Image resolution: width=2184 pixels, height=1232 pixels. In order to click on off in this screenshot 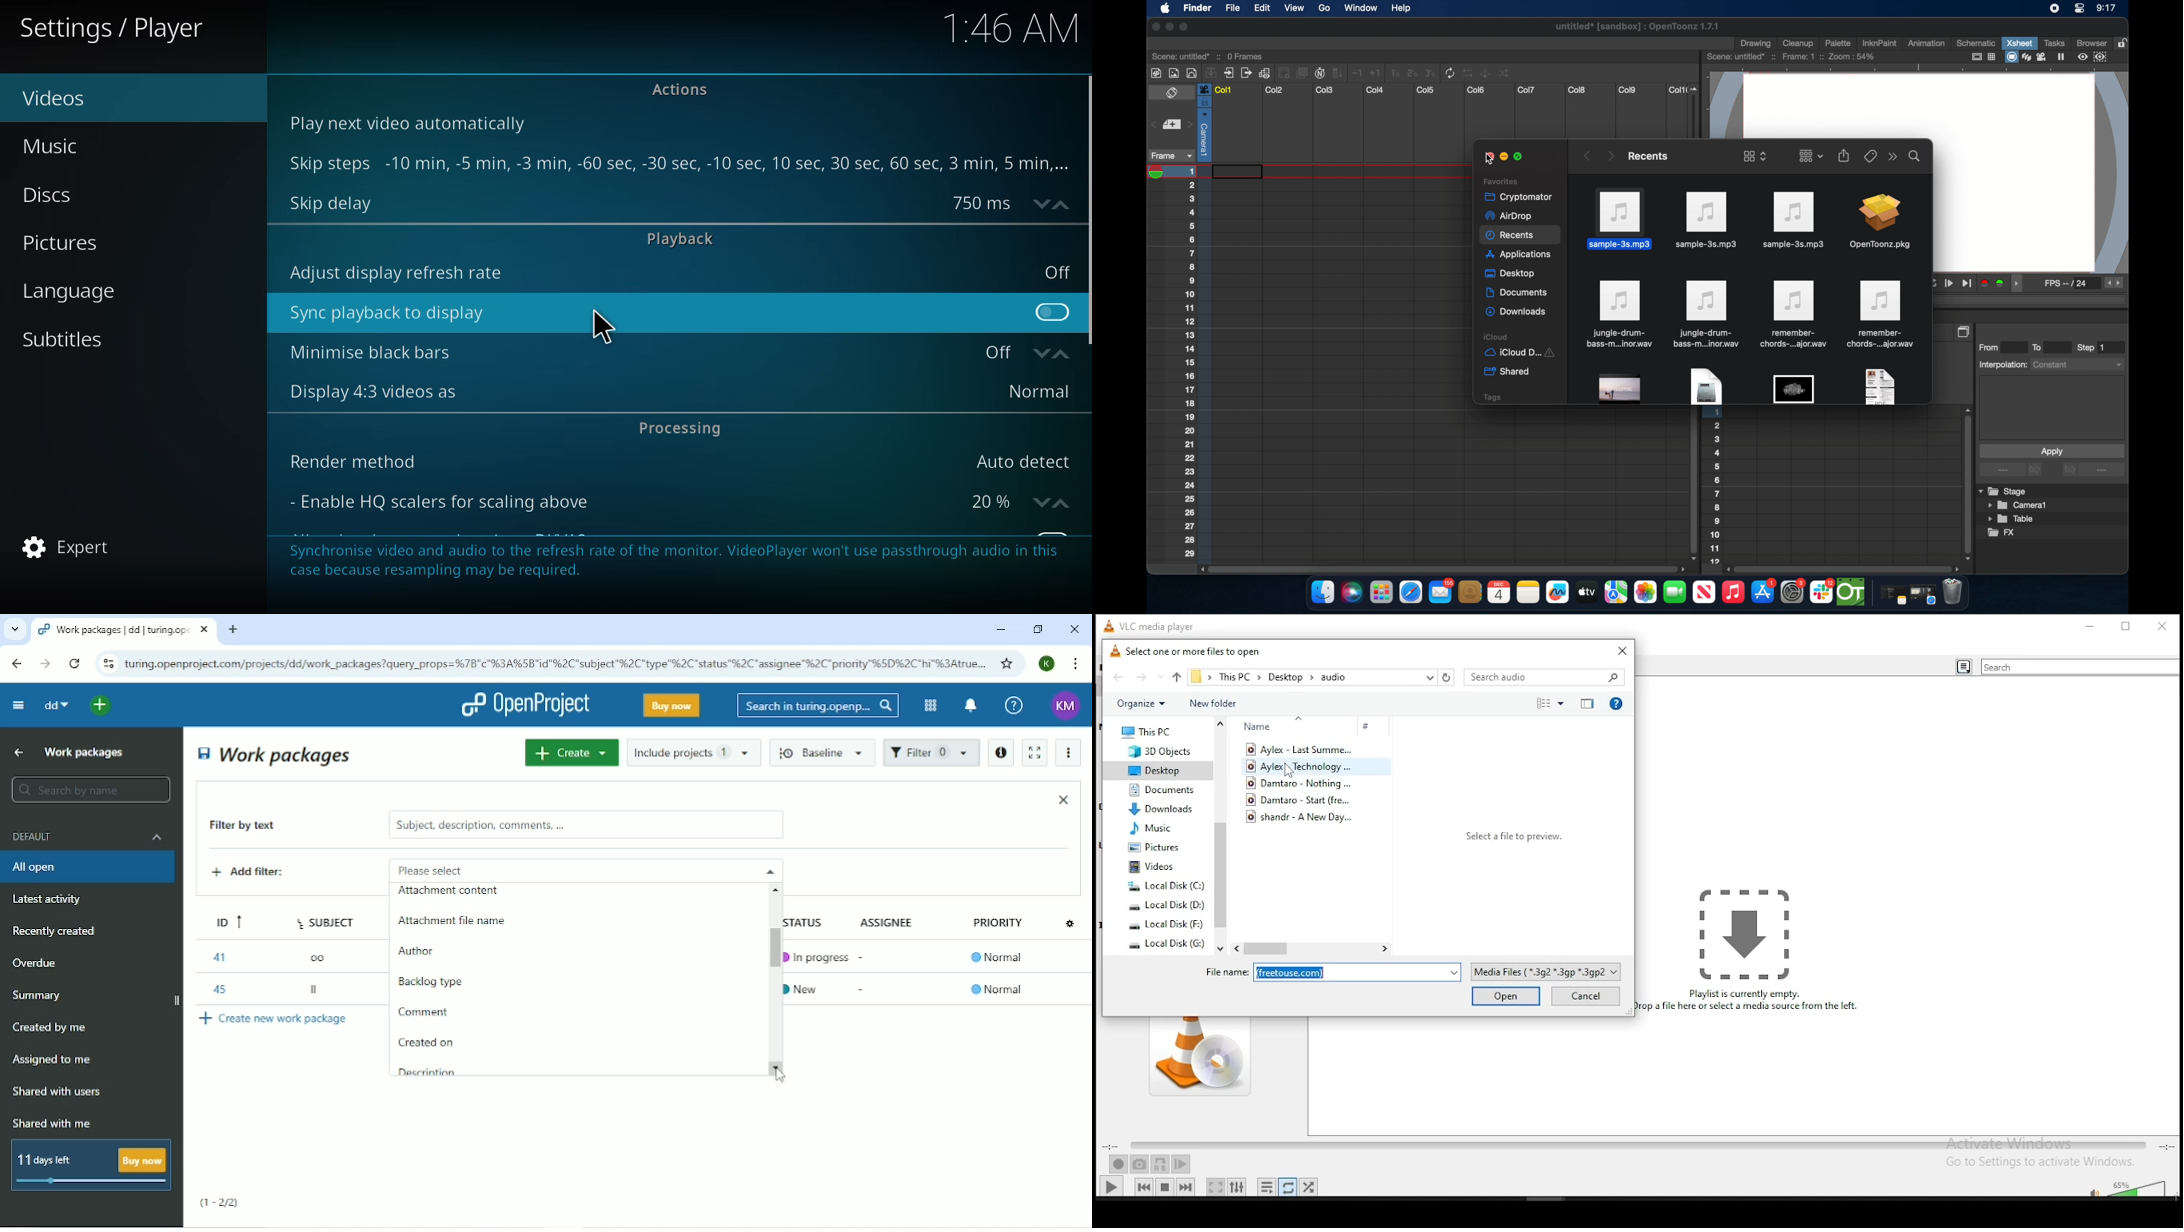, I will do `click(1054, 273)`.